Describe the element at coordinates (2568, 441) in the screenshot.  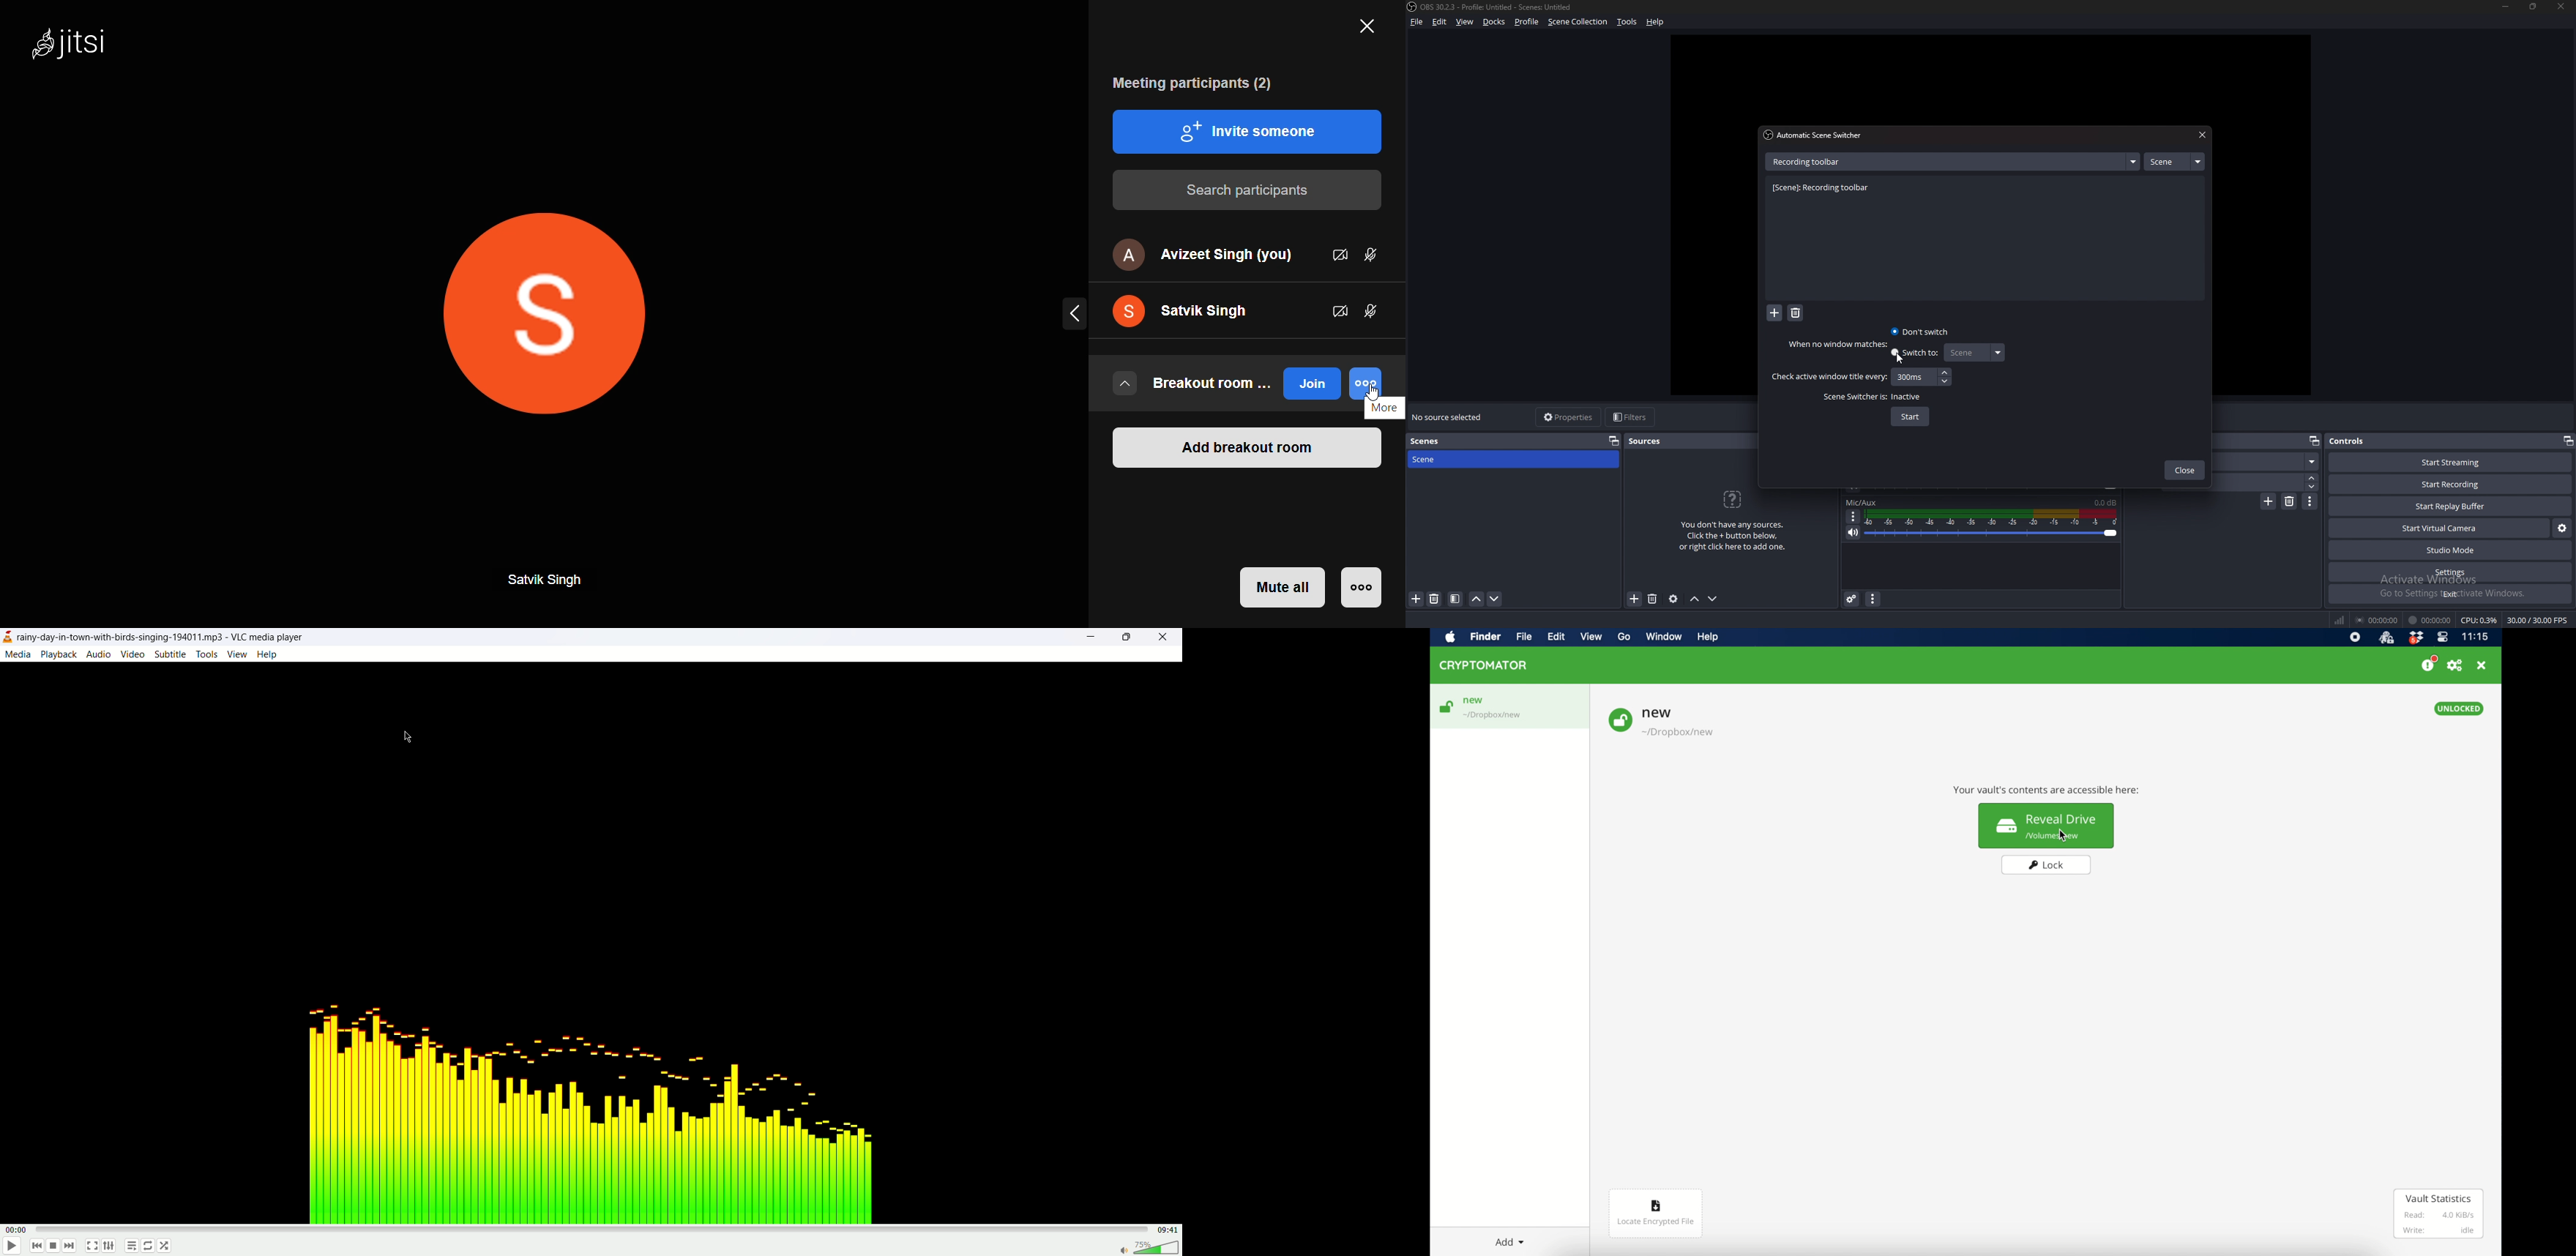
I see `pop out` at that location.